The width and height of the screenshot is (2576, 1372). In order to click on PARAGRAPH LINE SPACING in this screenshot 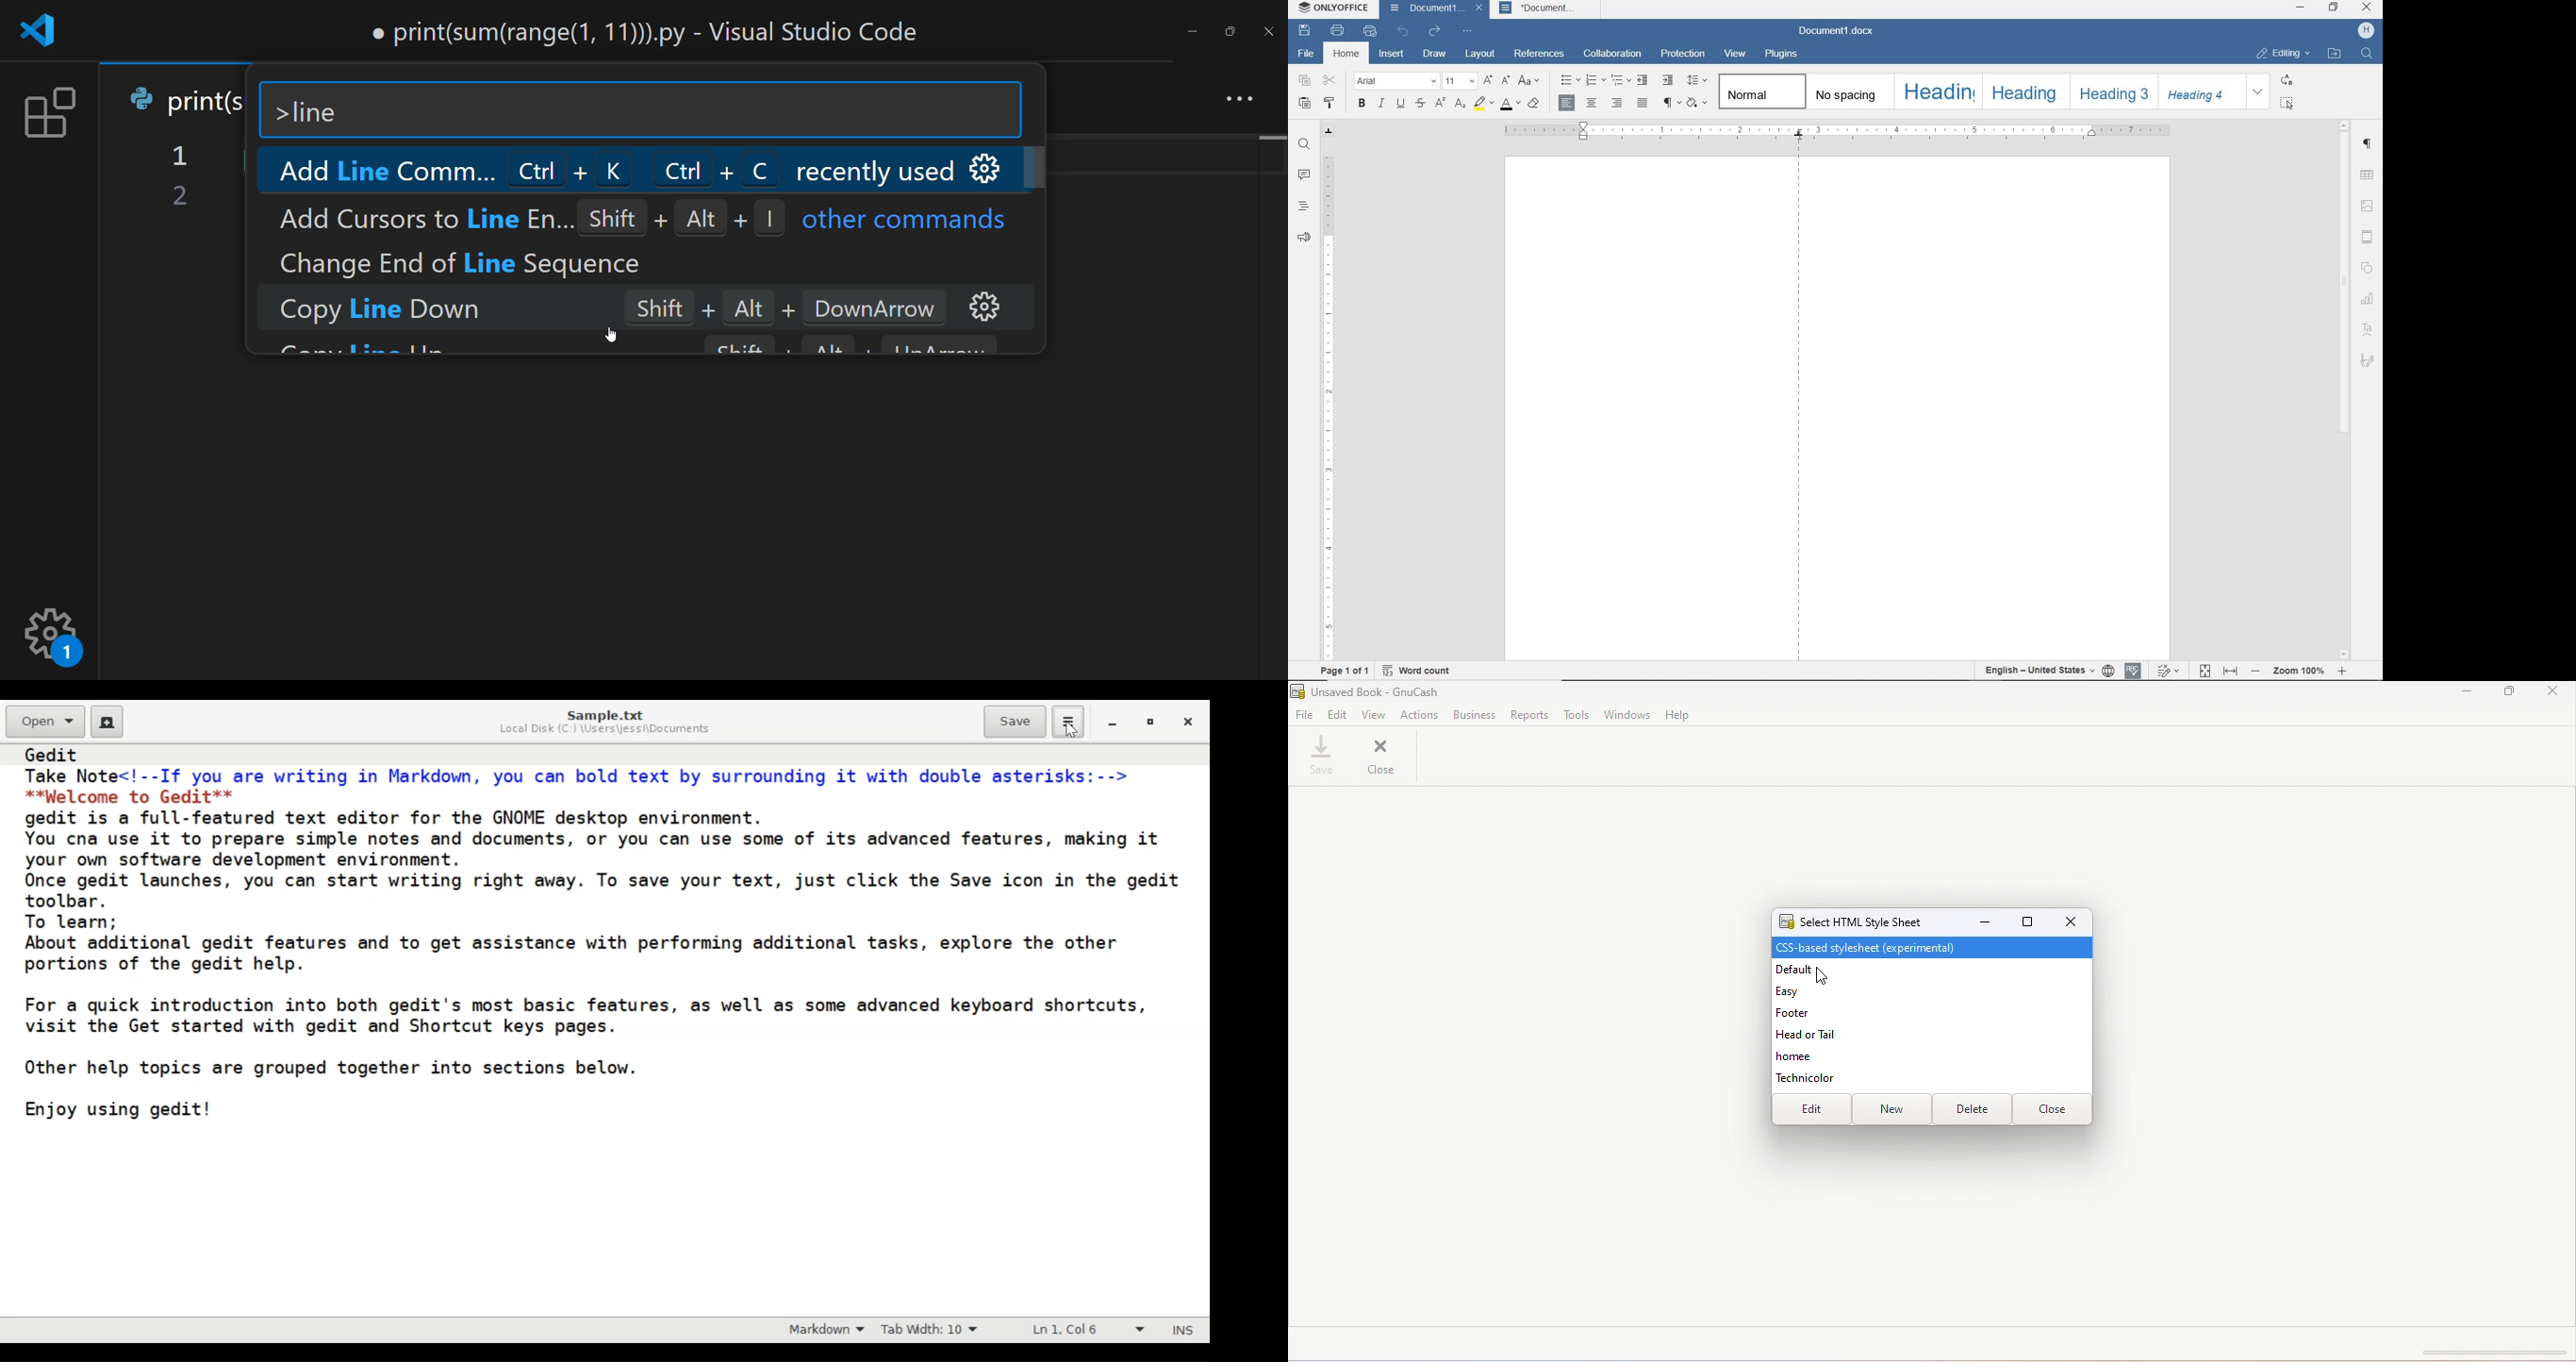, I will do `click(1697, 81)`.